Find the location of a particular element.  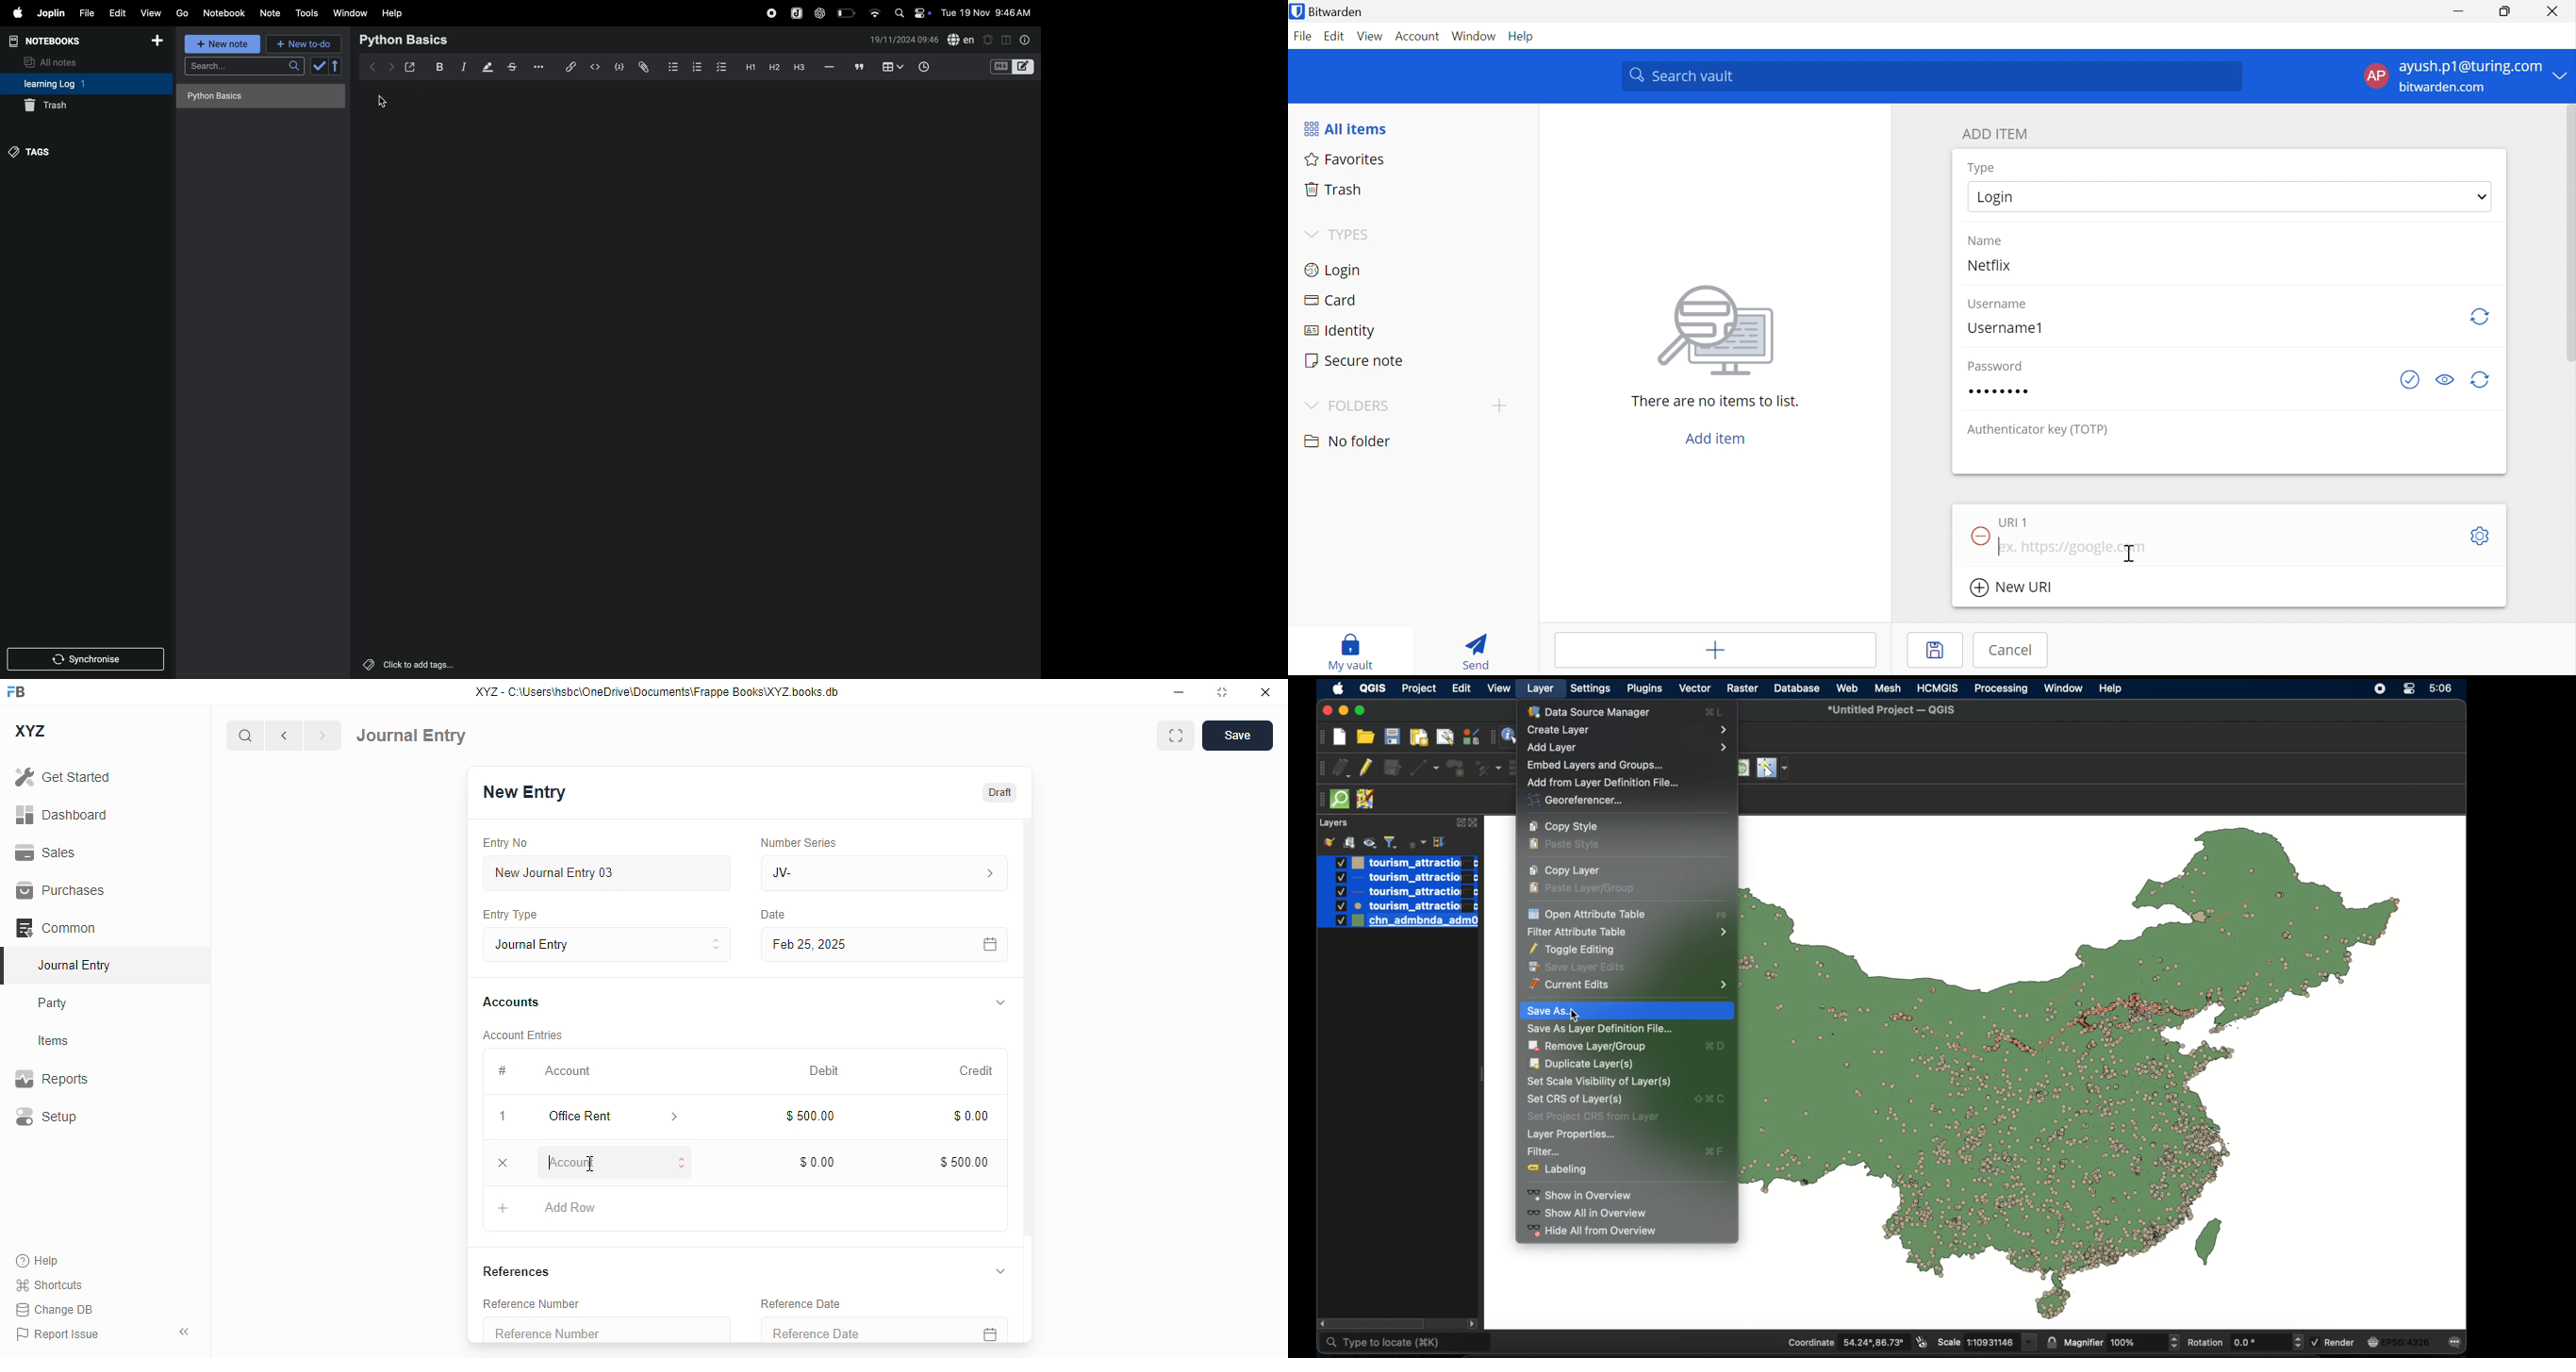

change DB is located at coordinates (55, 1309).